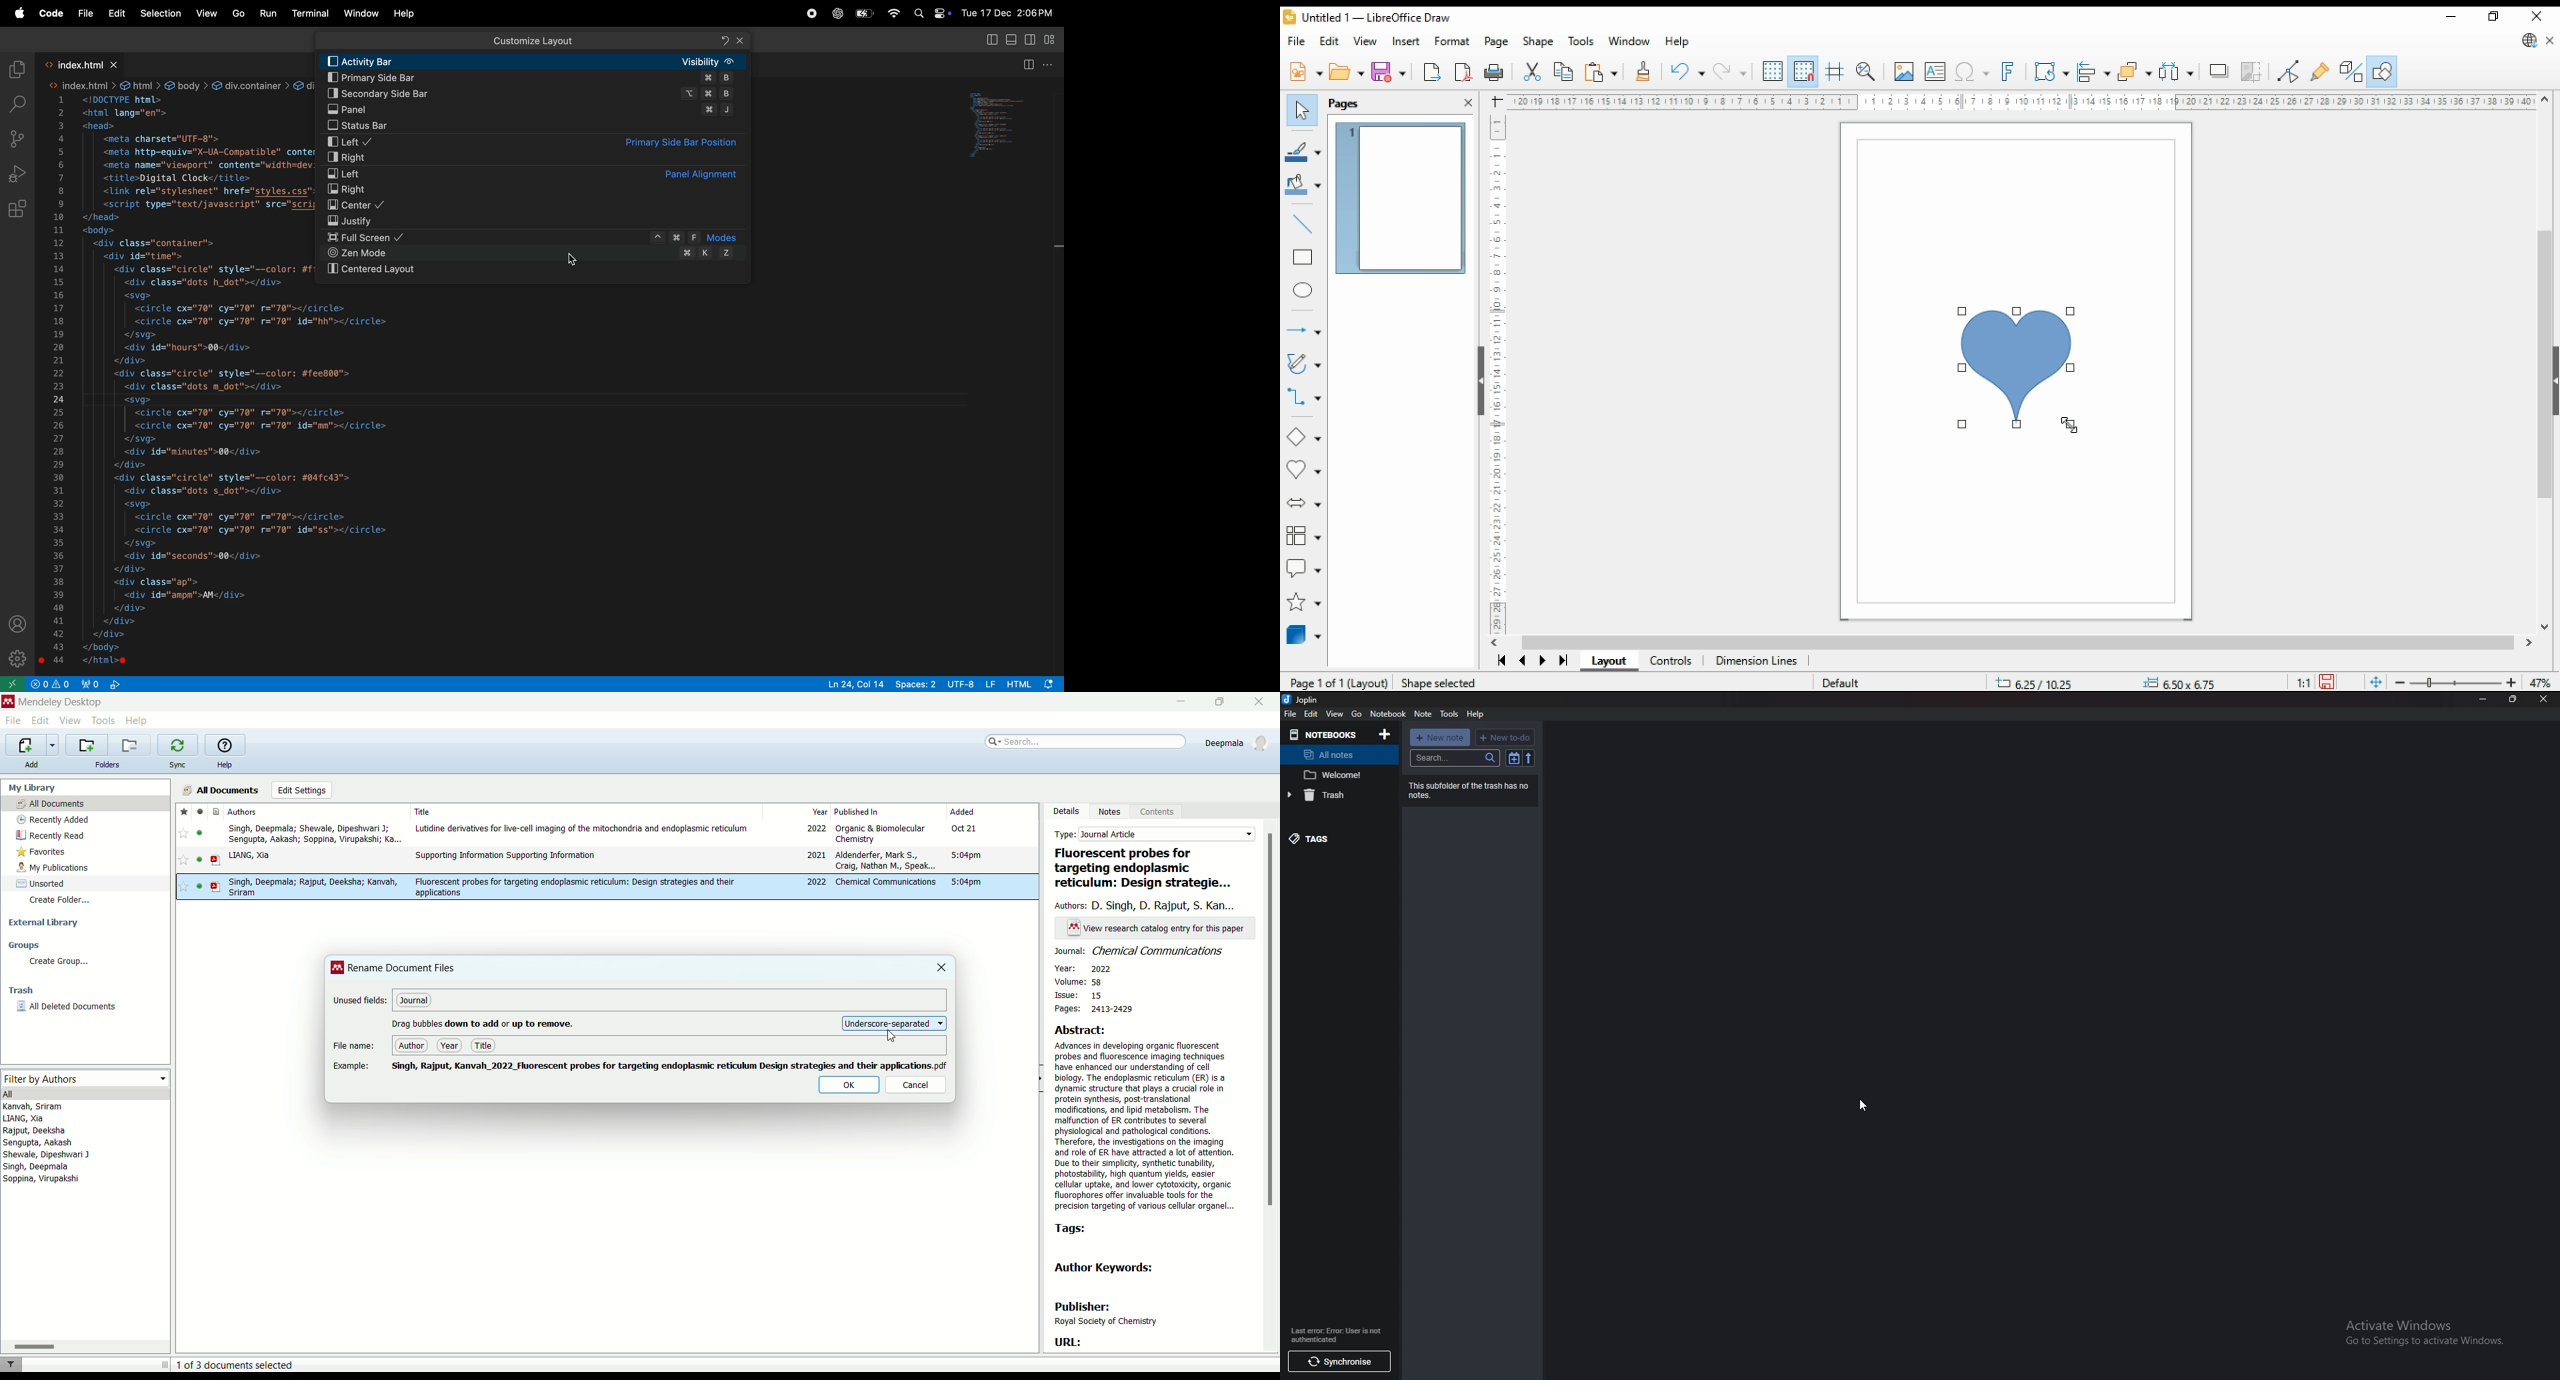 The image size is (2576, 1400). What do you see at coordinates (196, 887) in the screenshot?
I see `read/unread` at bounding box center [196, 887].